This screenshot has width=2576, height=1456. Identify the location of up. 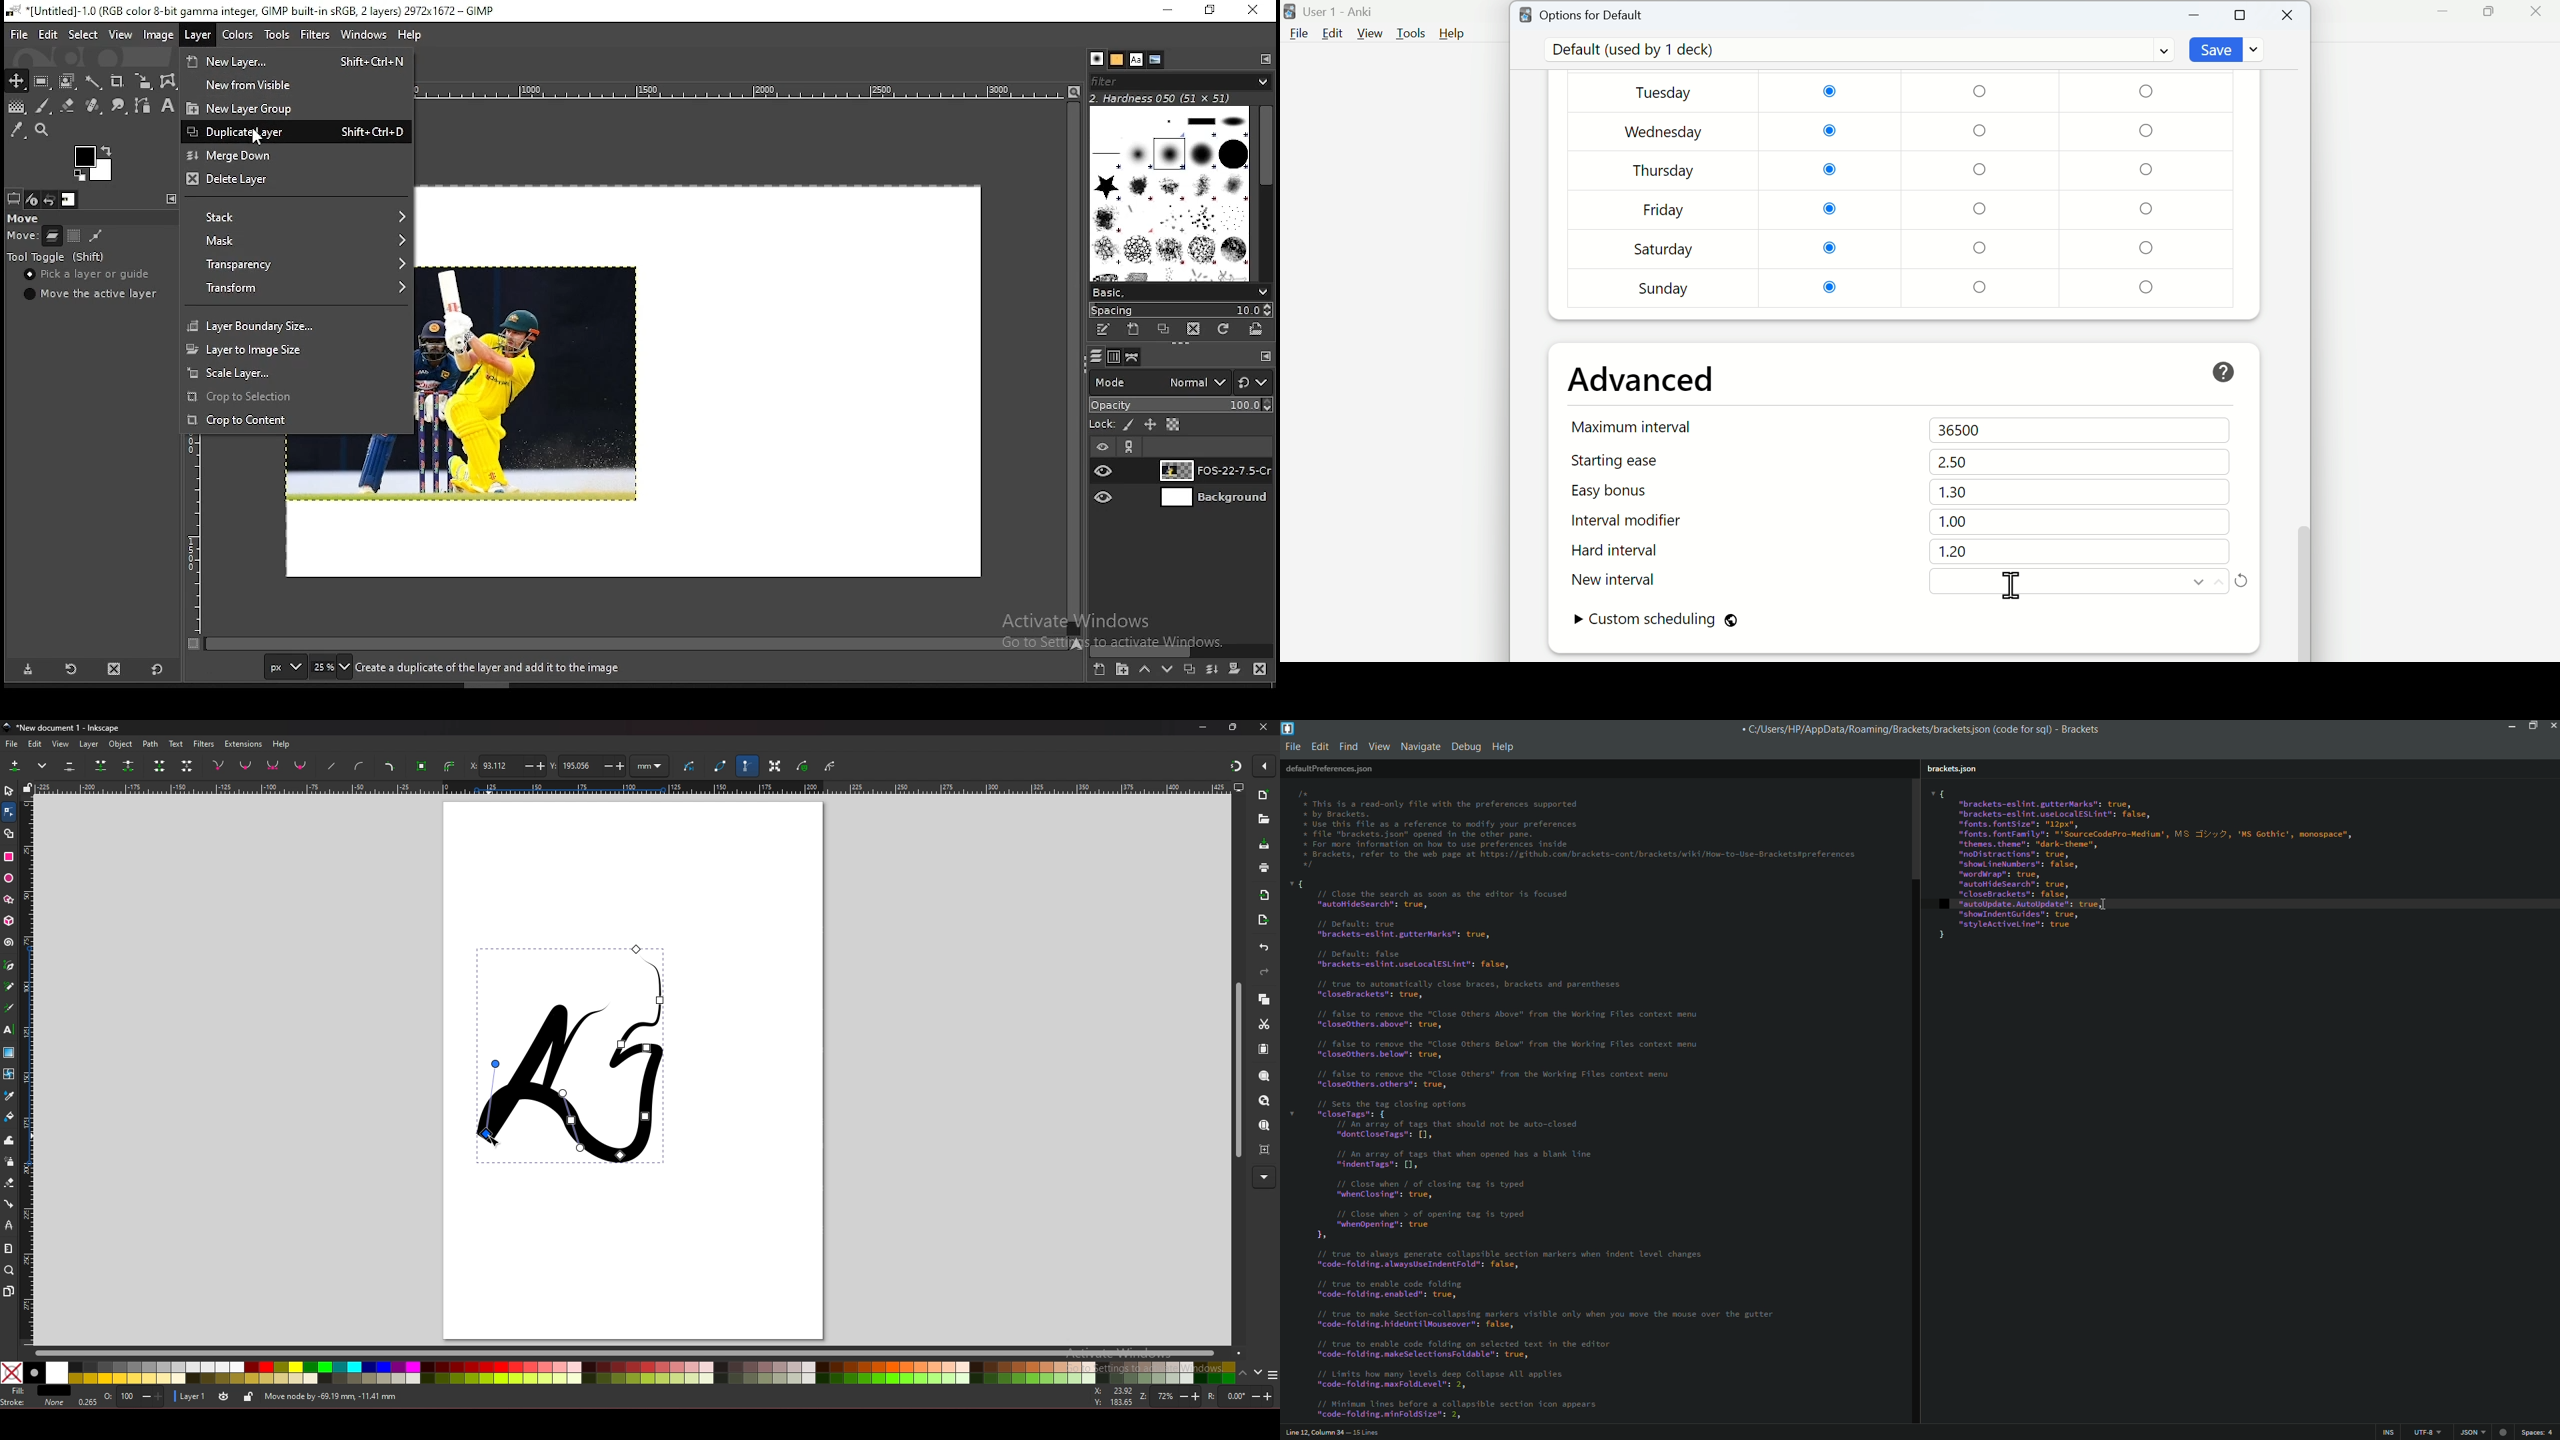
(1244, 1372).